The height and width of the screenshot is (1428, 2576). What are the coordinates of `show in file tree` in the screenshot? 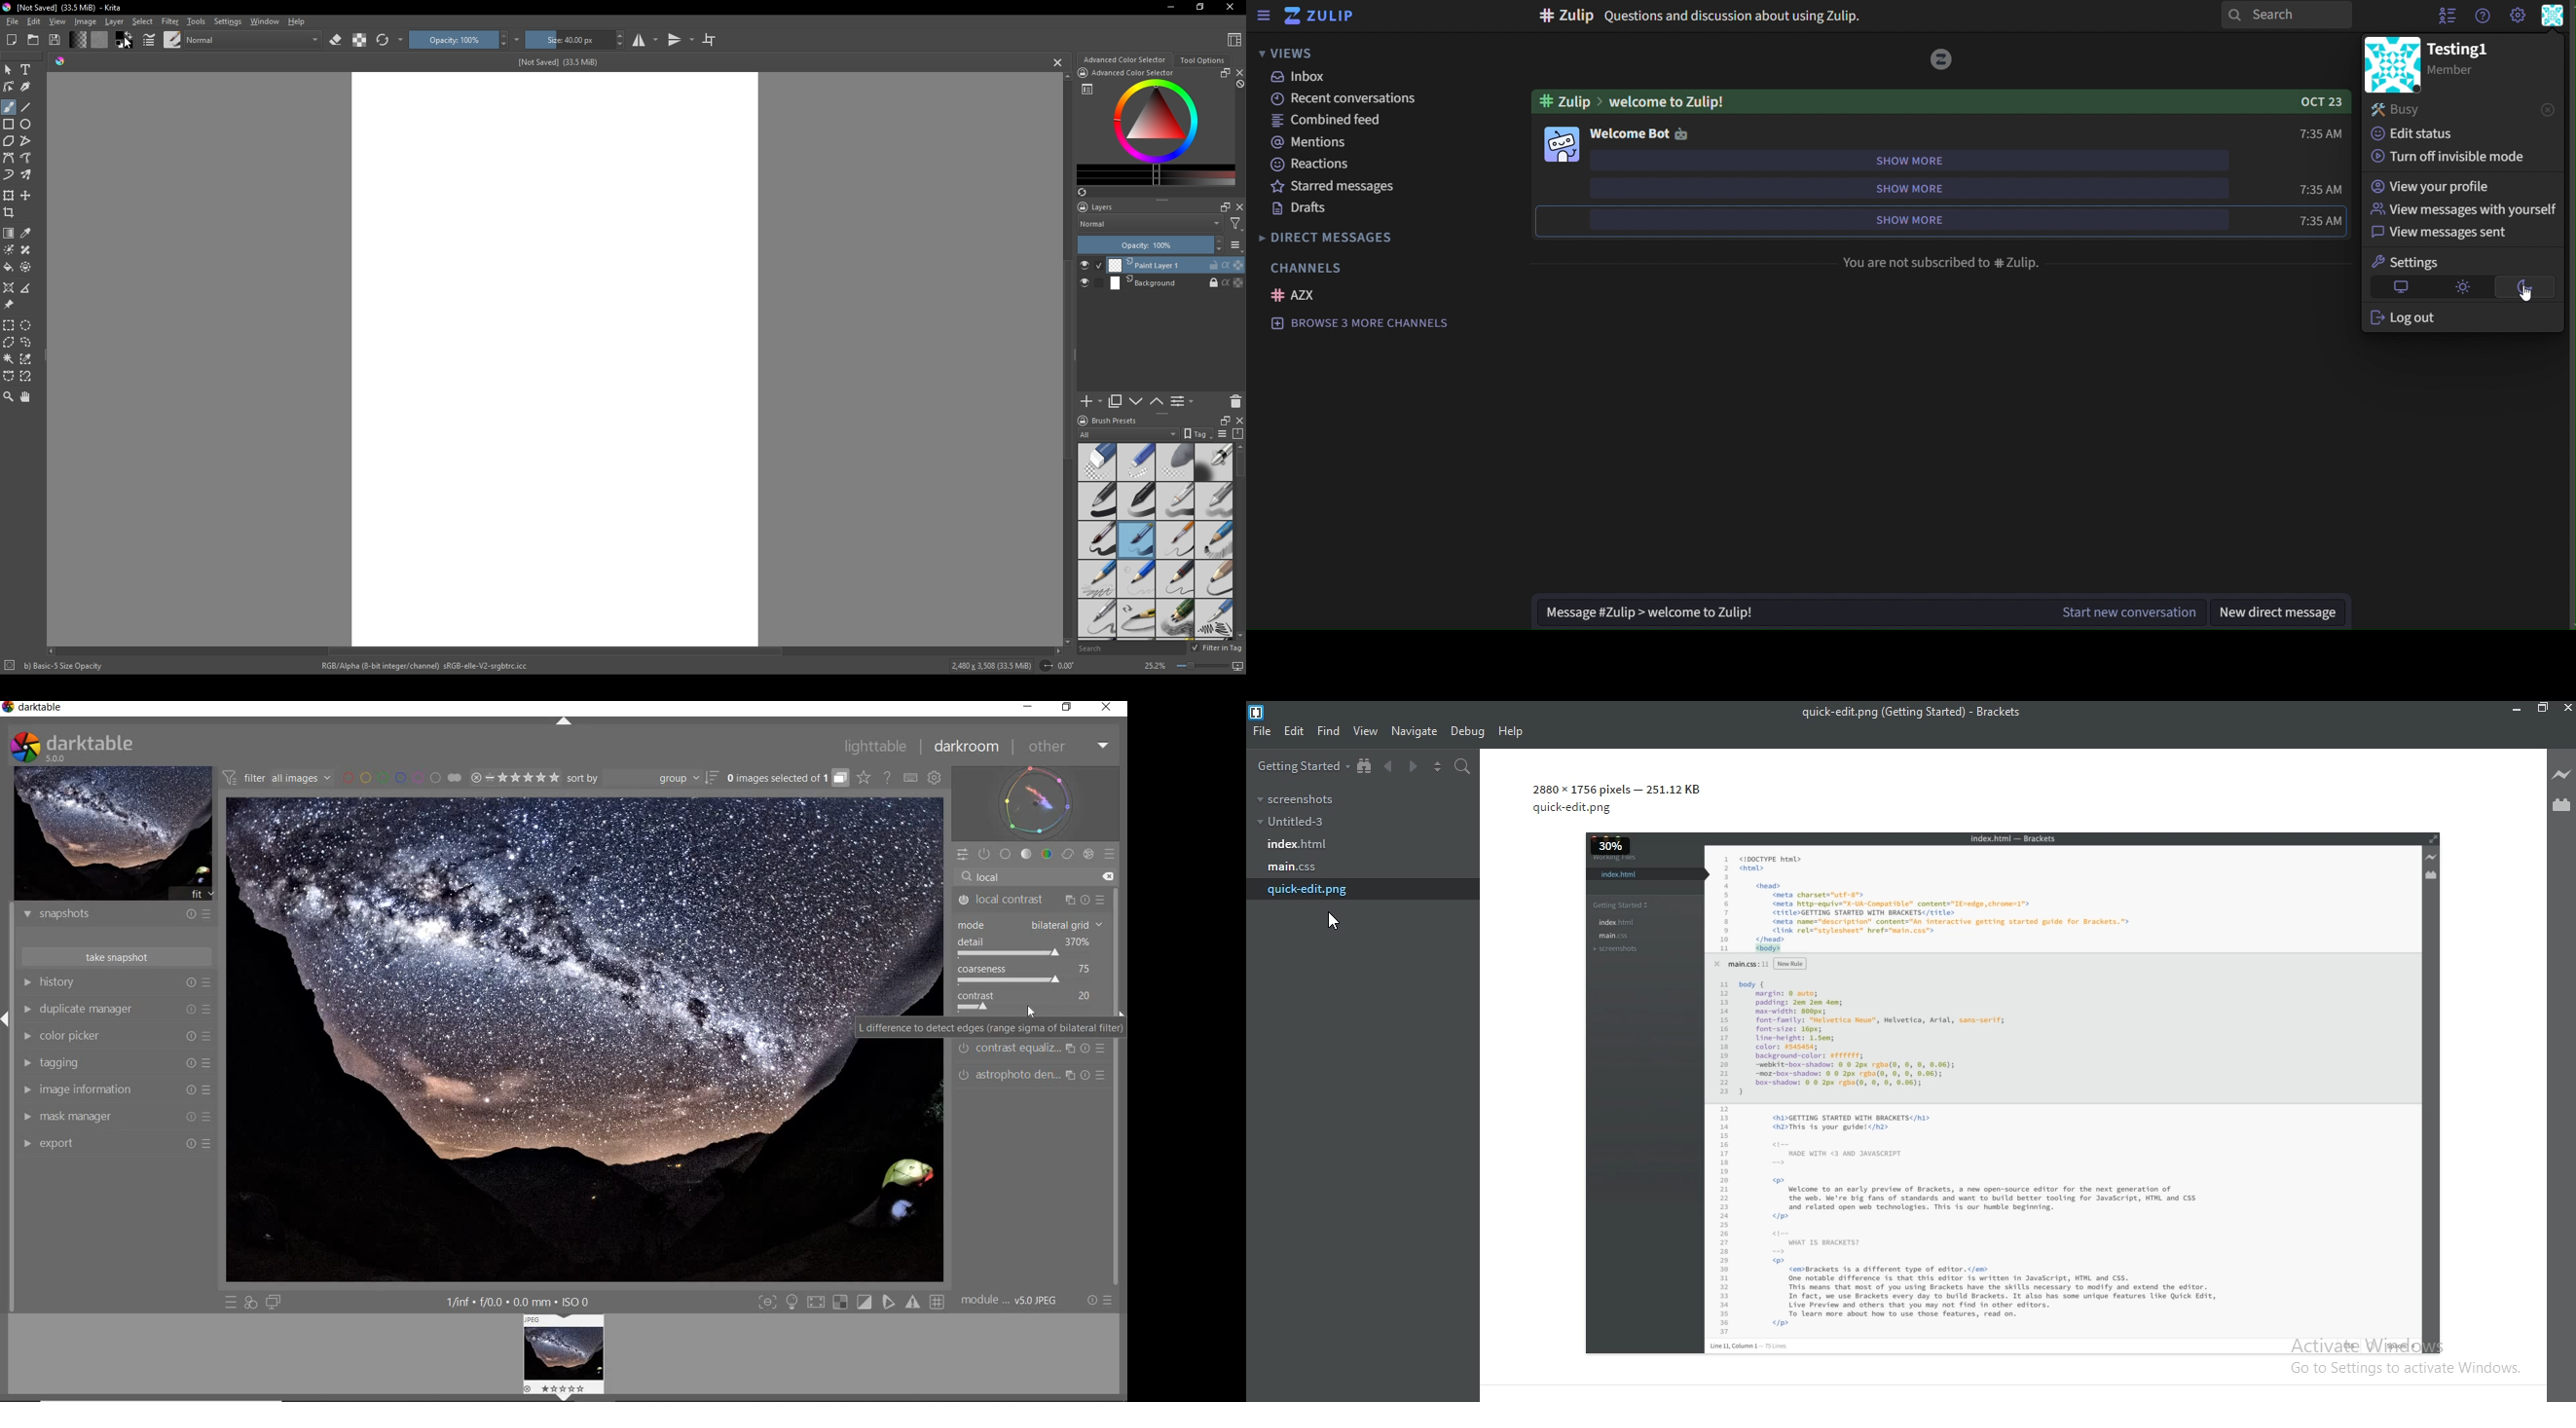 It's located at (1365, 766).